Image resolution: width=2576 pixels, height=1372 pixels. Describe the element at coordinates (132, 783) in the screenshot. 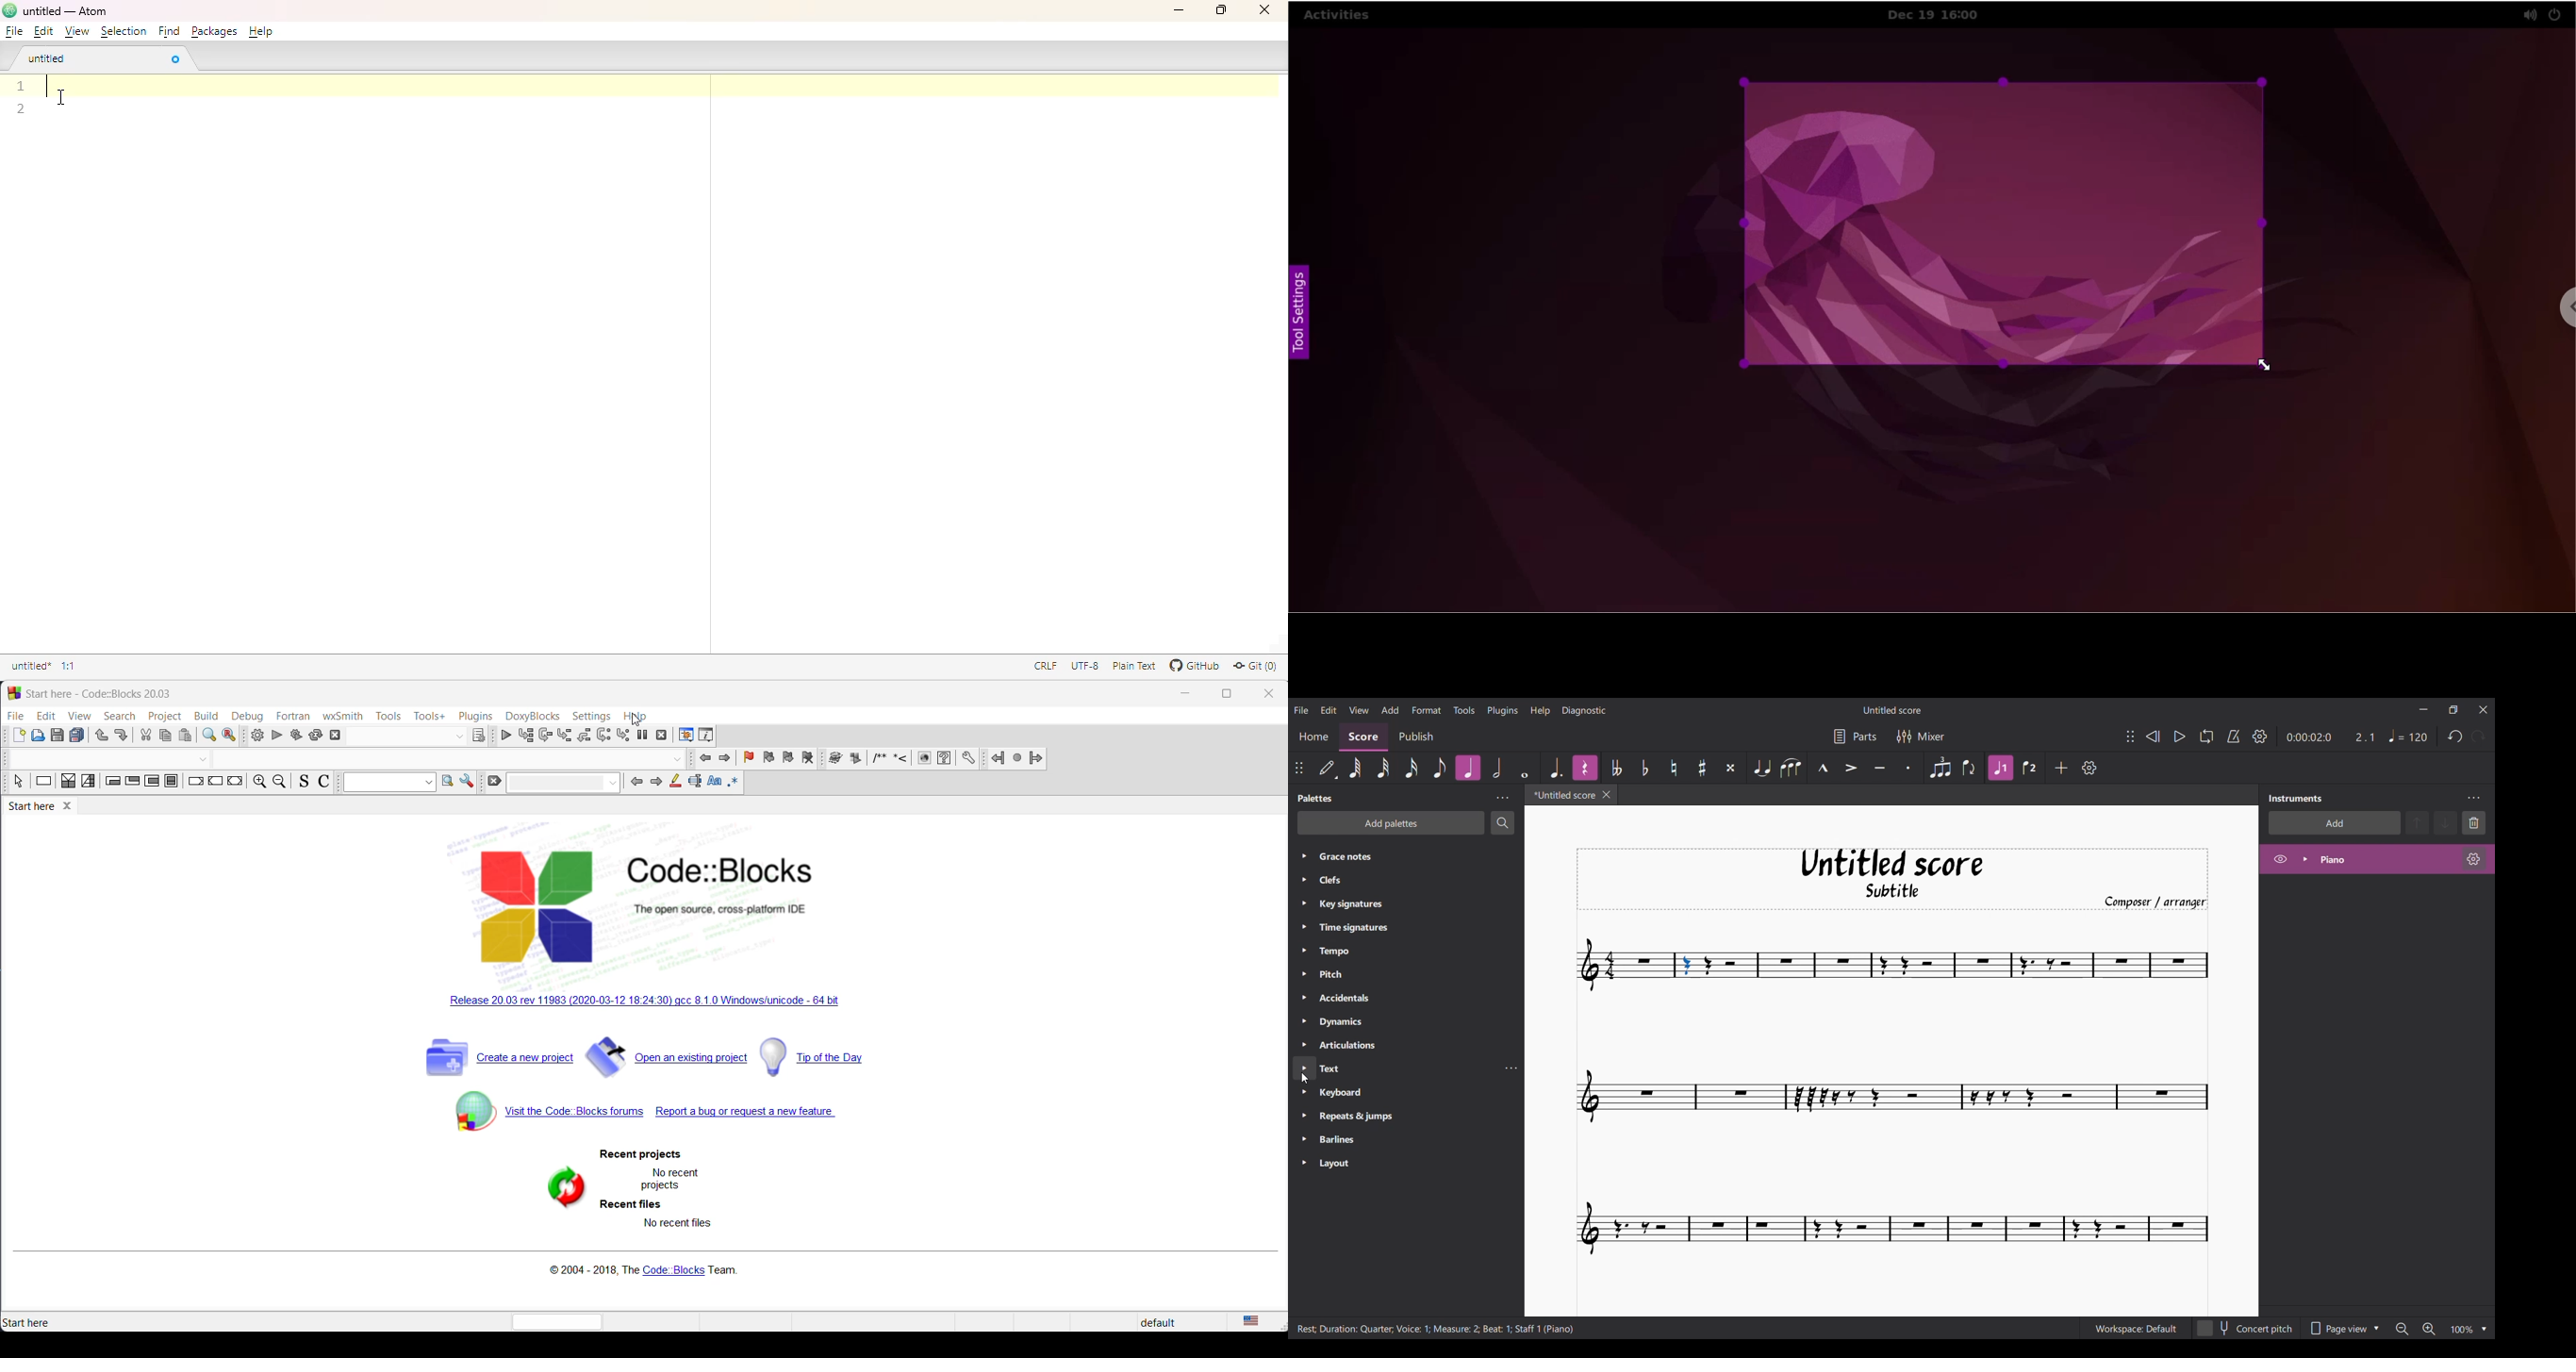

I see `exit condition loop` at that location.